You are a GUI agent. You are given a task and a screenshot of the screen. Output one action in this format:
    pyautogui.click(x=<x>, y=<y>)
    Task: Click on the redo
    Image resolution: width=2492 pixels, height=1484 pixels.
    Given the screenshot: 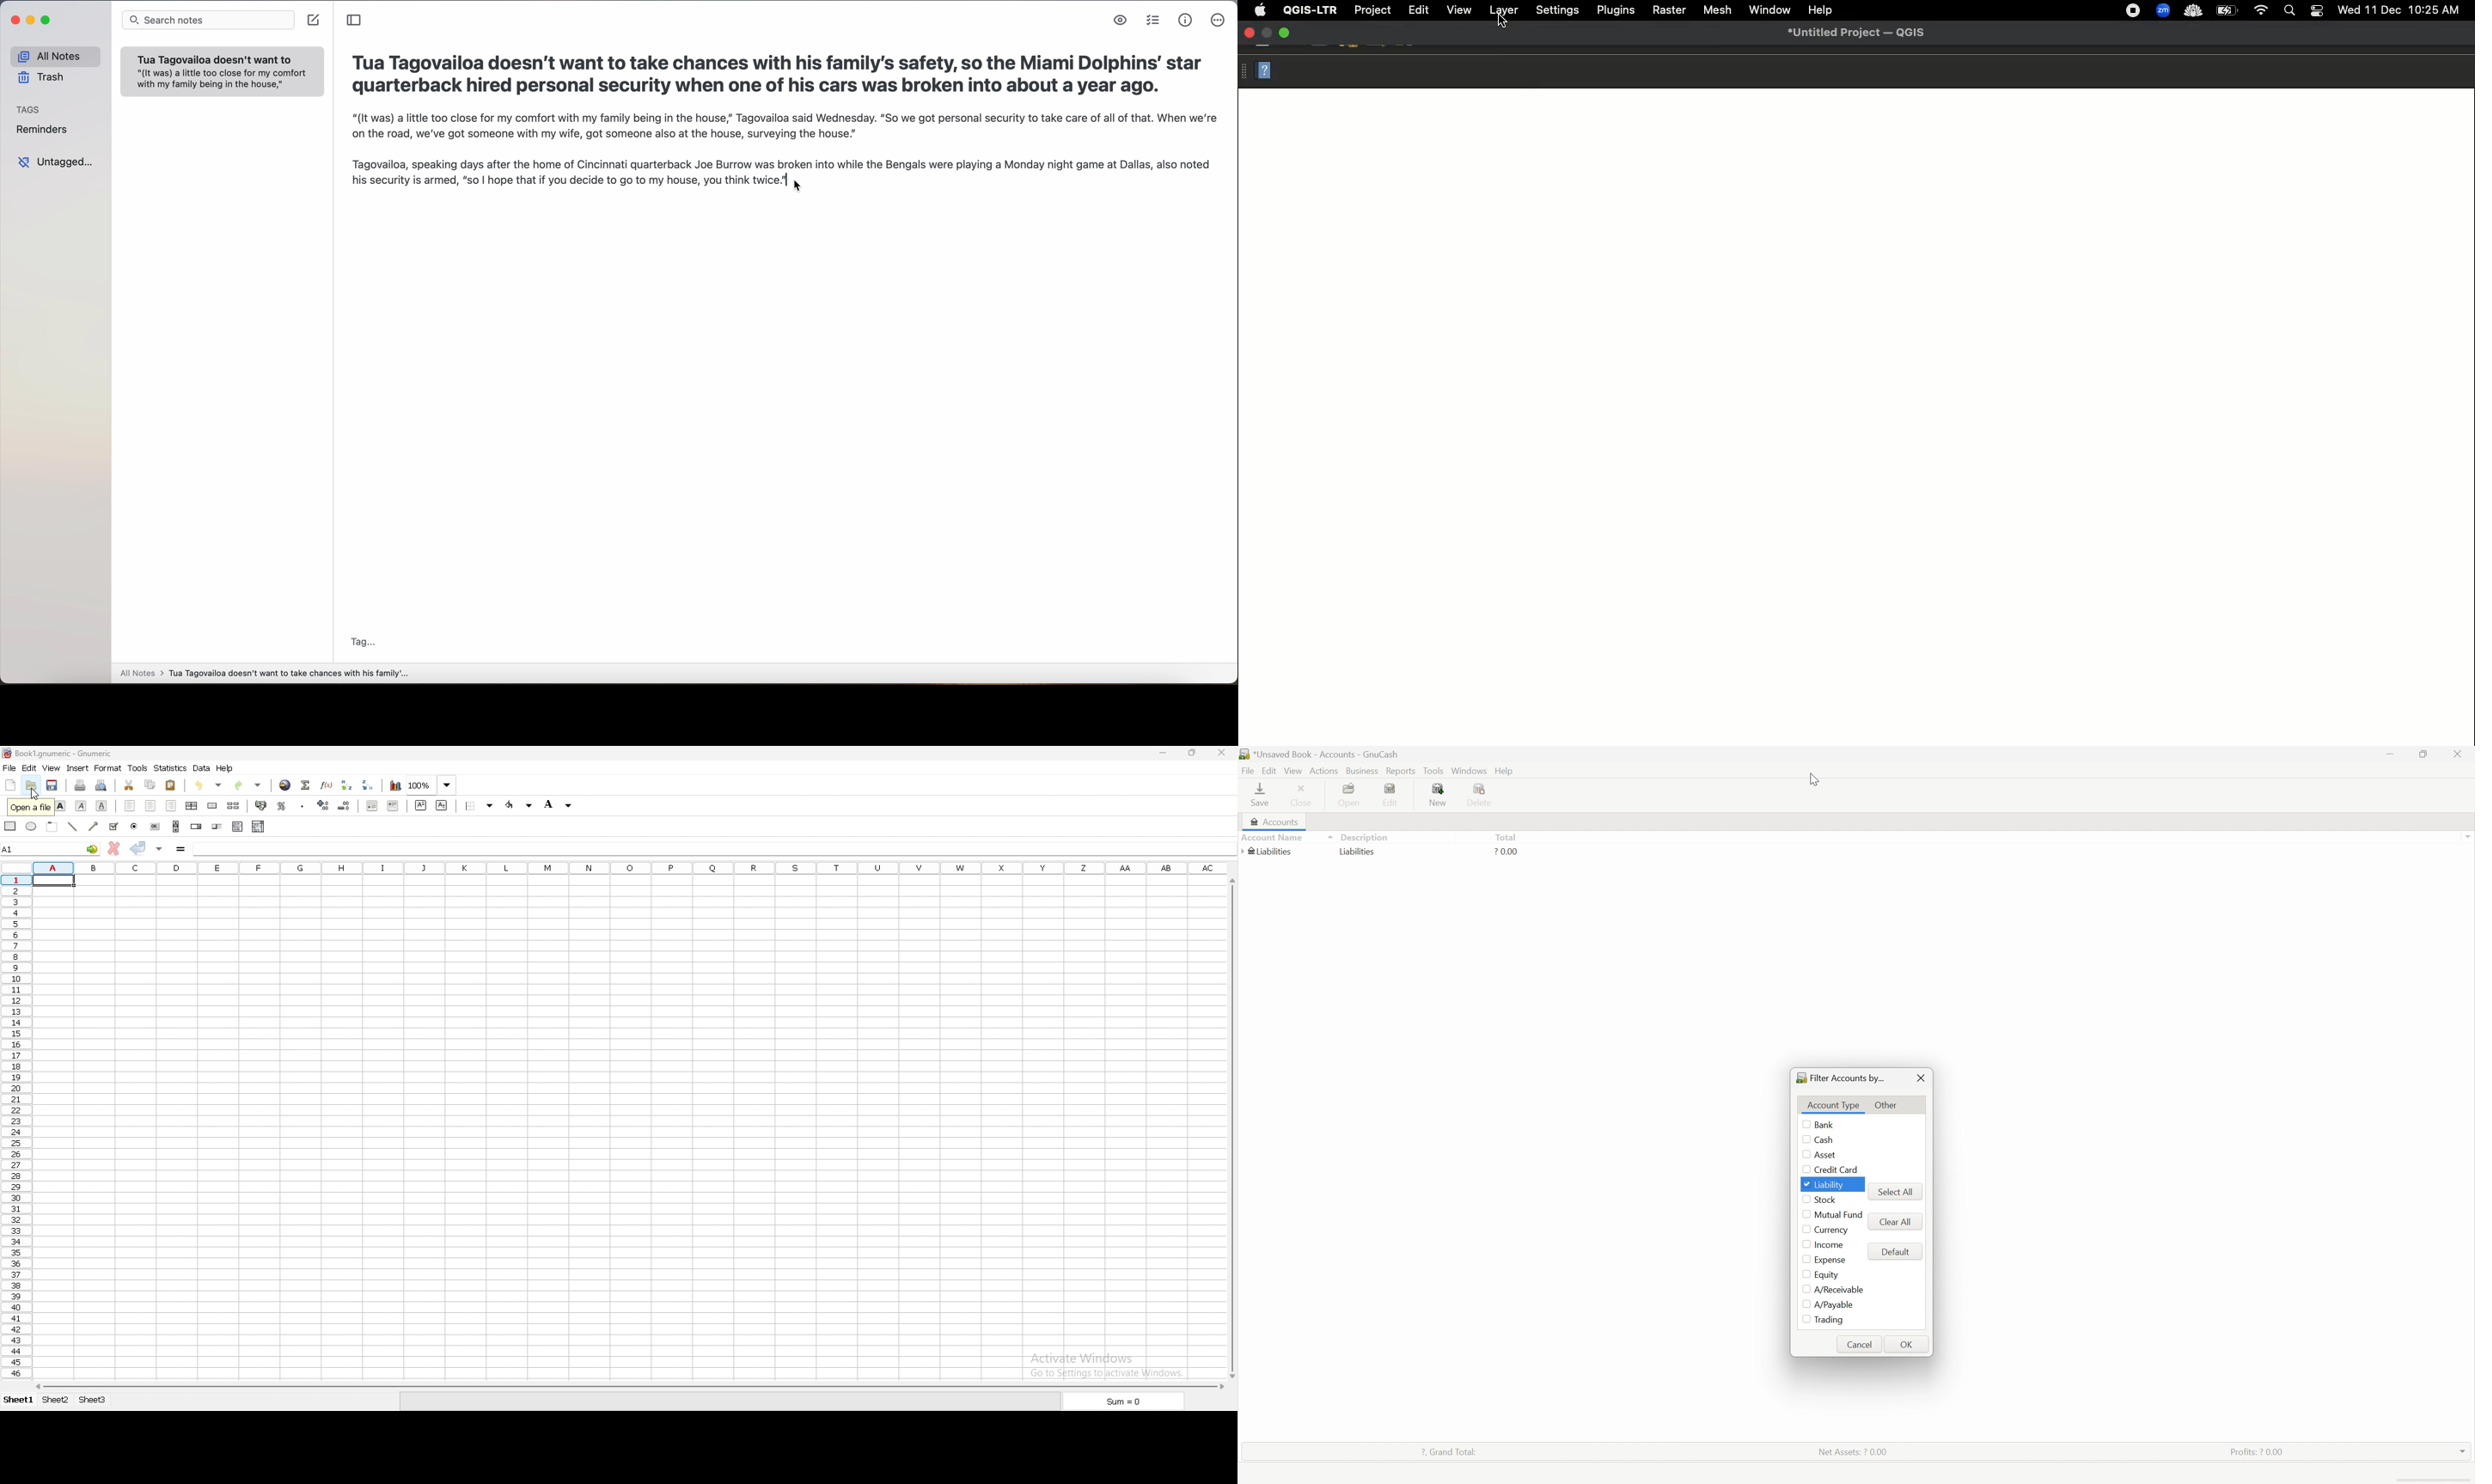 What is the action you would take?
    pyautogui.click(x=249, y=786)
    